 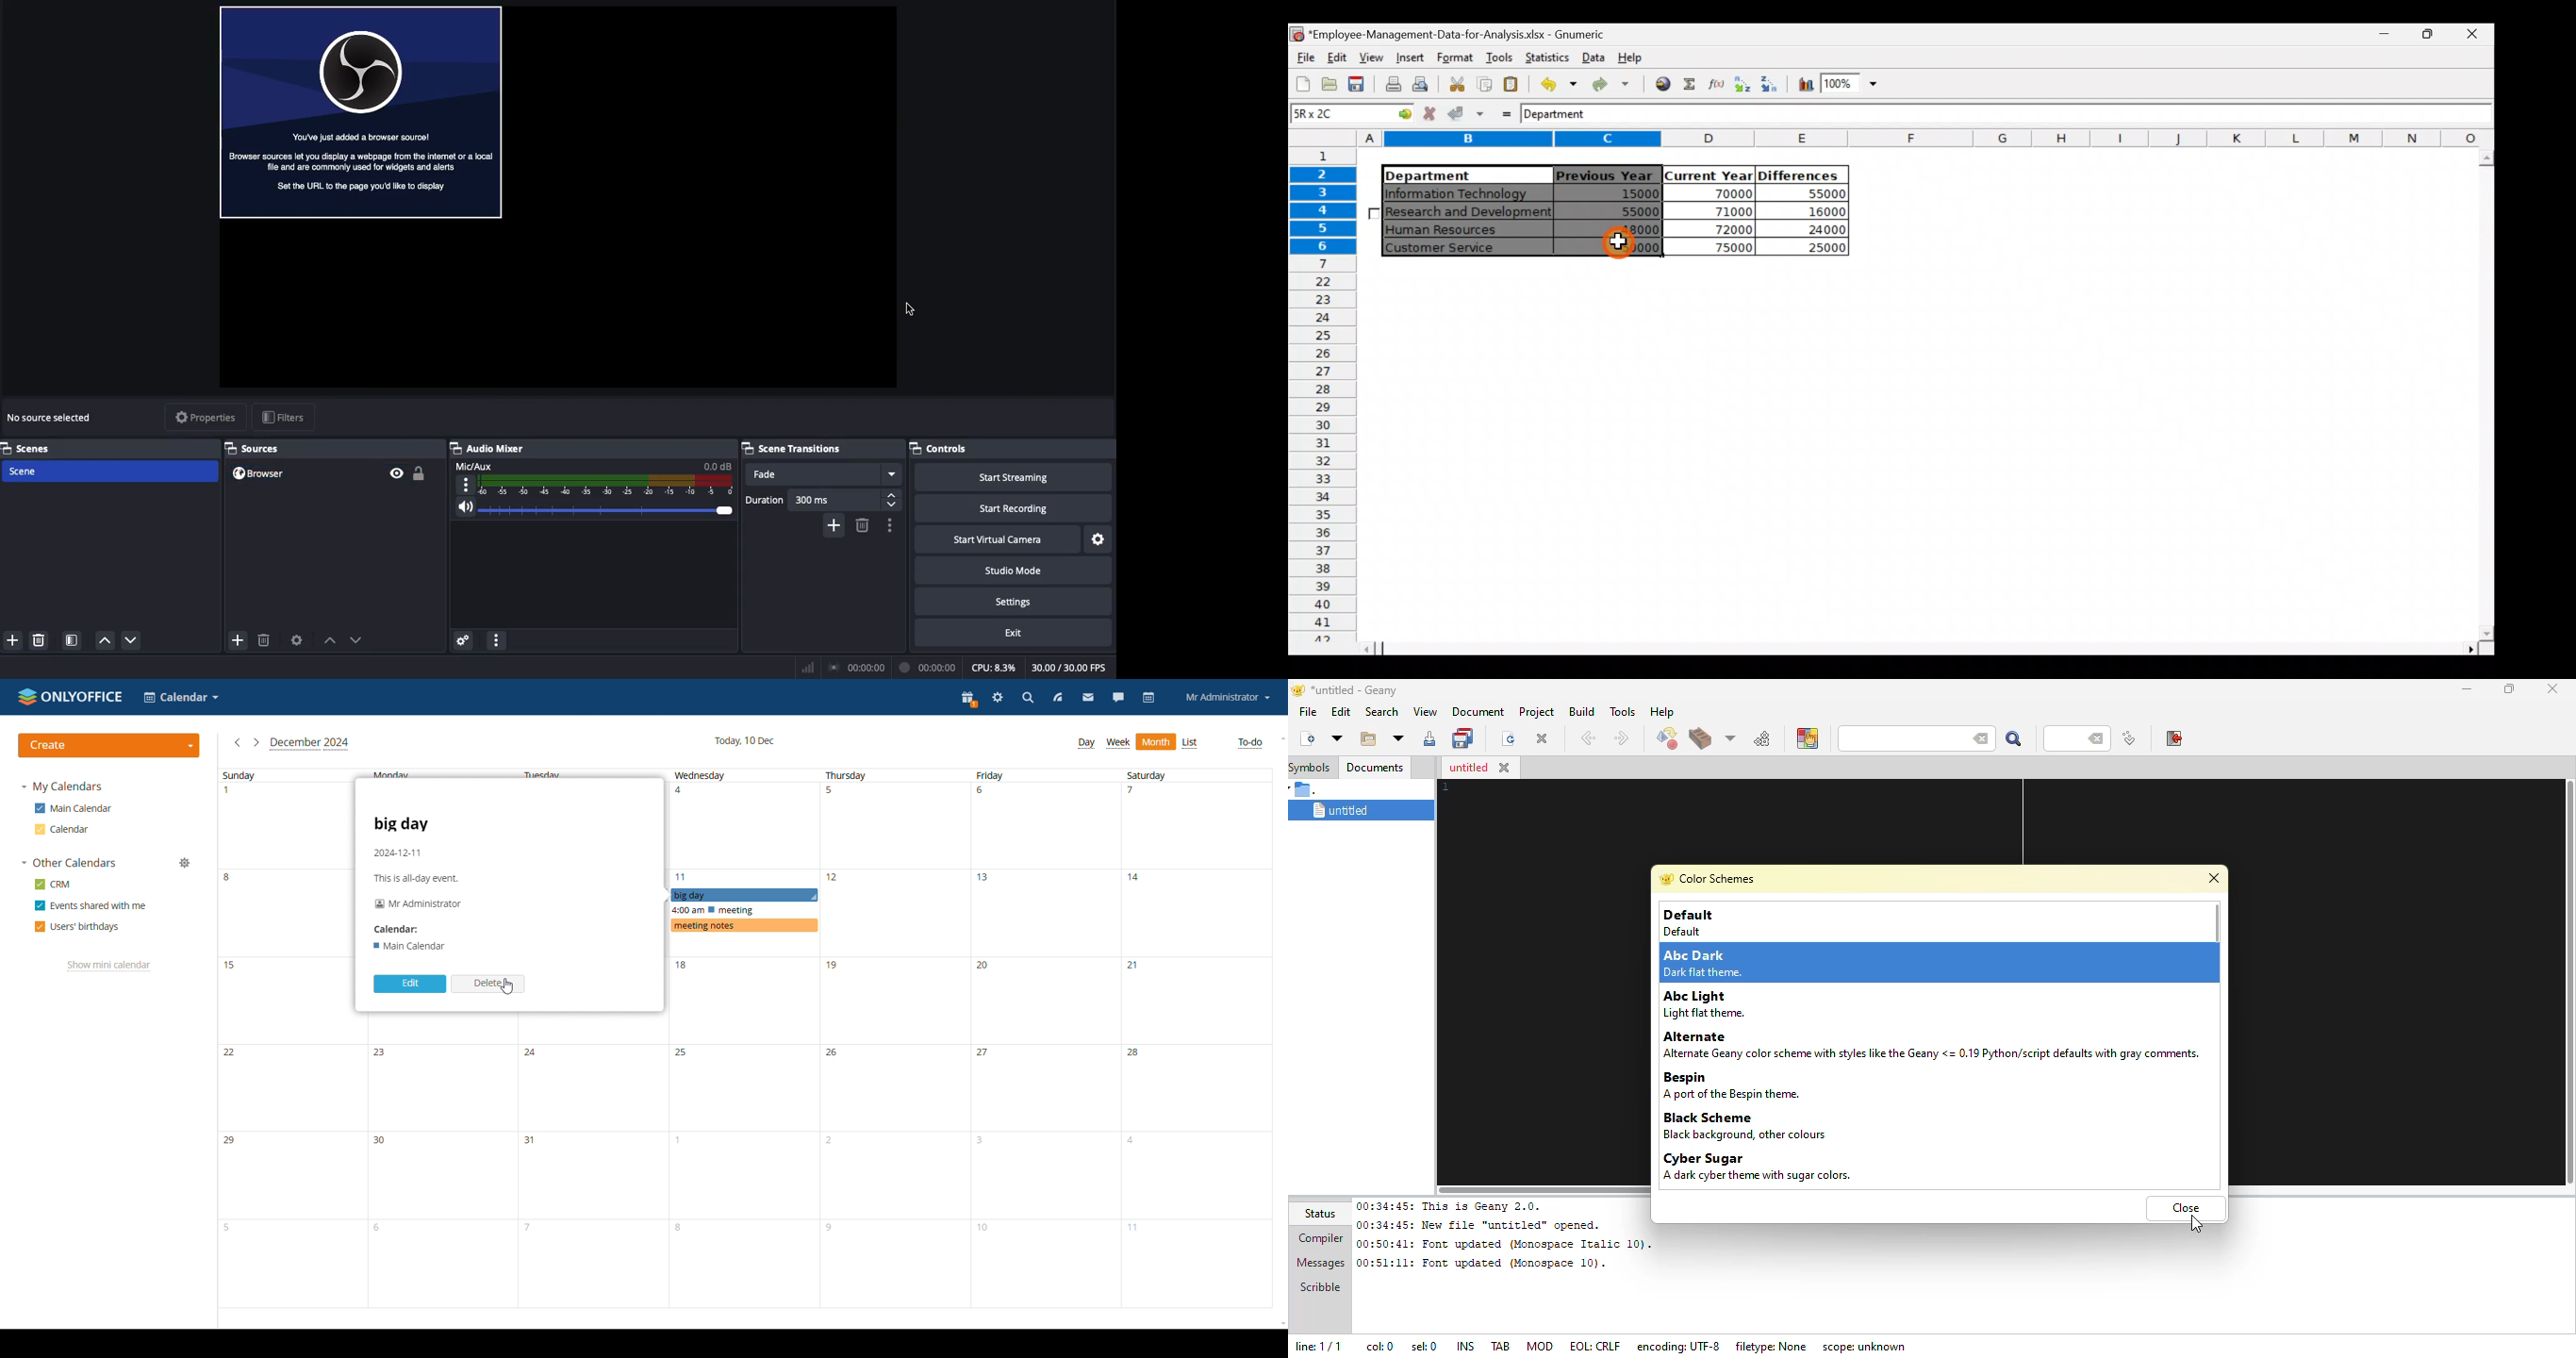 I want to click on Sort in descending order, so click(x=1771, y=84).